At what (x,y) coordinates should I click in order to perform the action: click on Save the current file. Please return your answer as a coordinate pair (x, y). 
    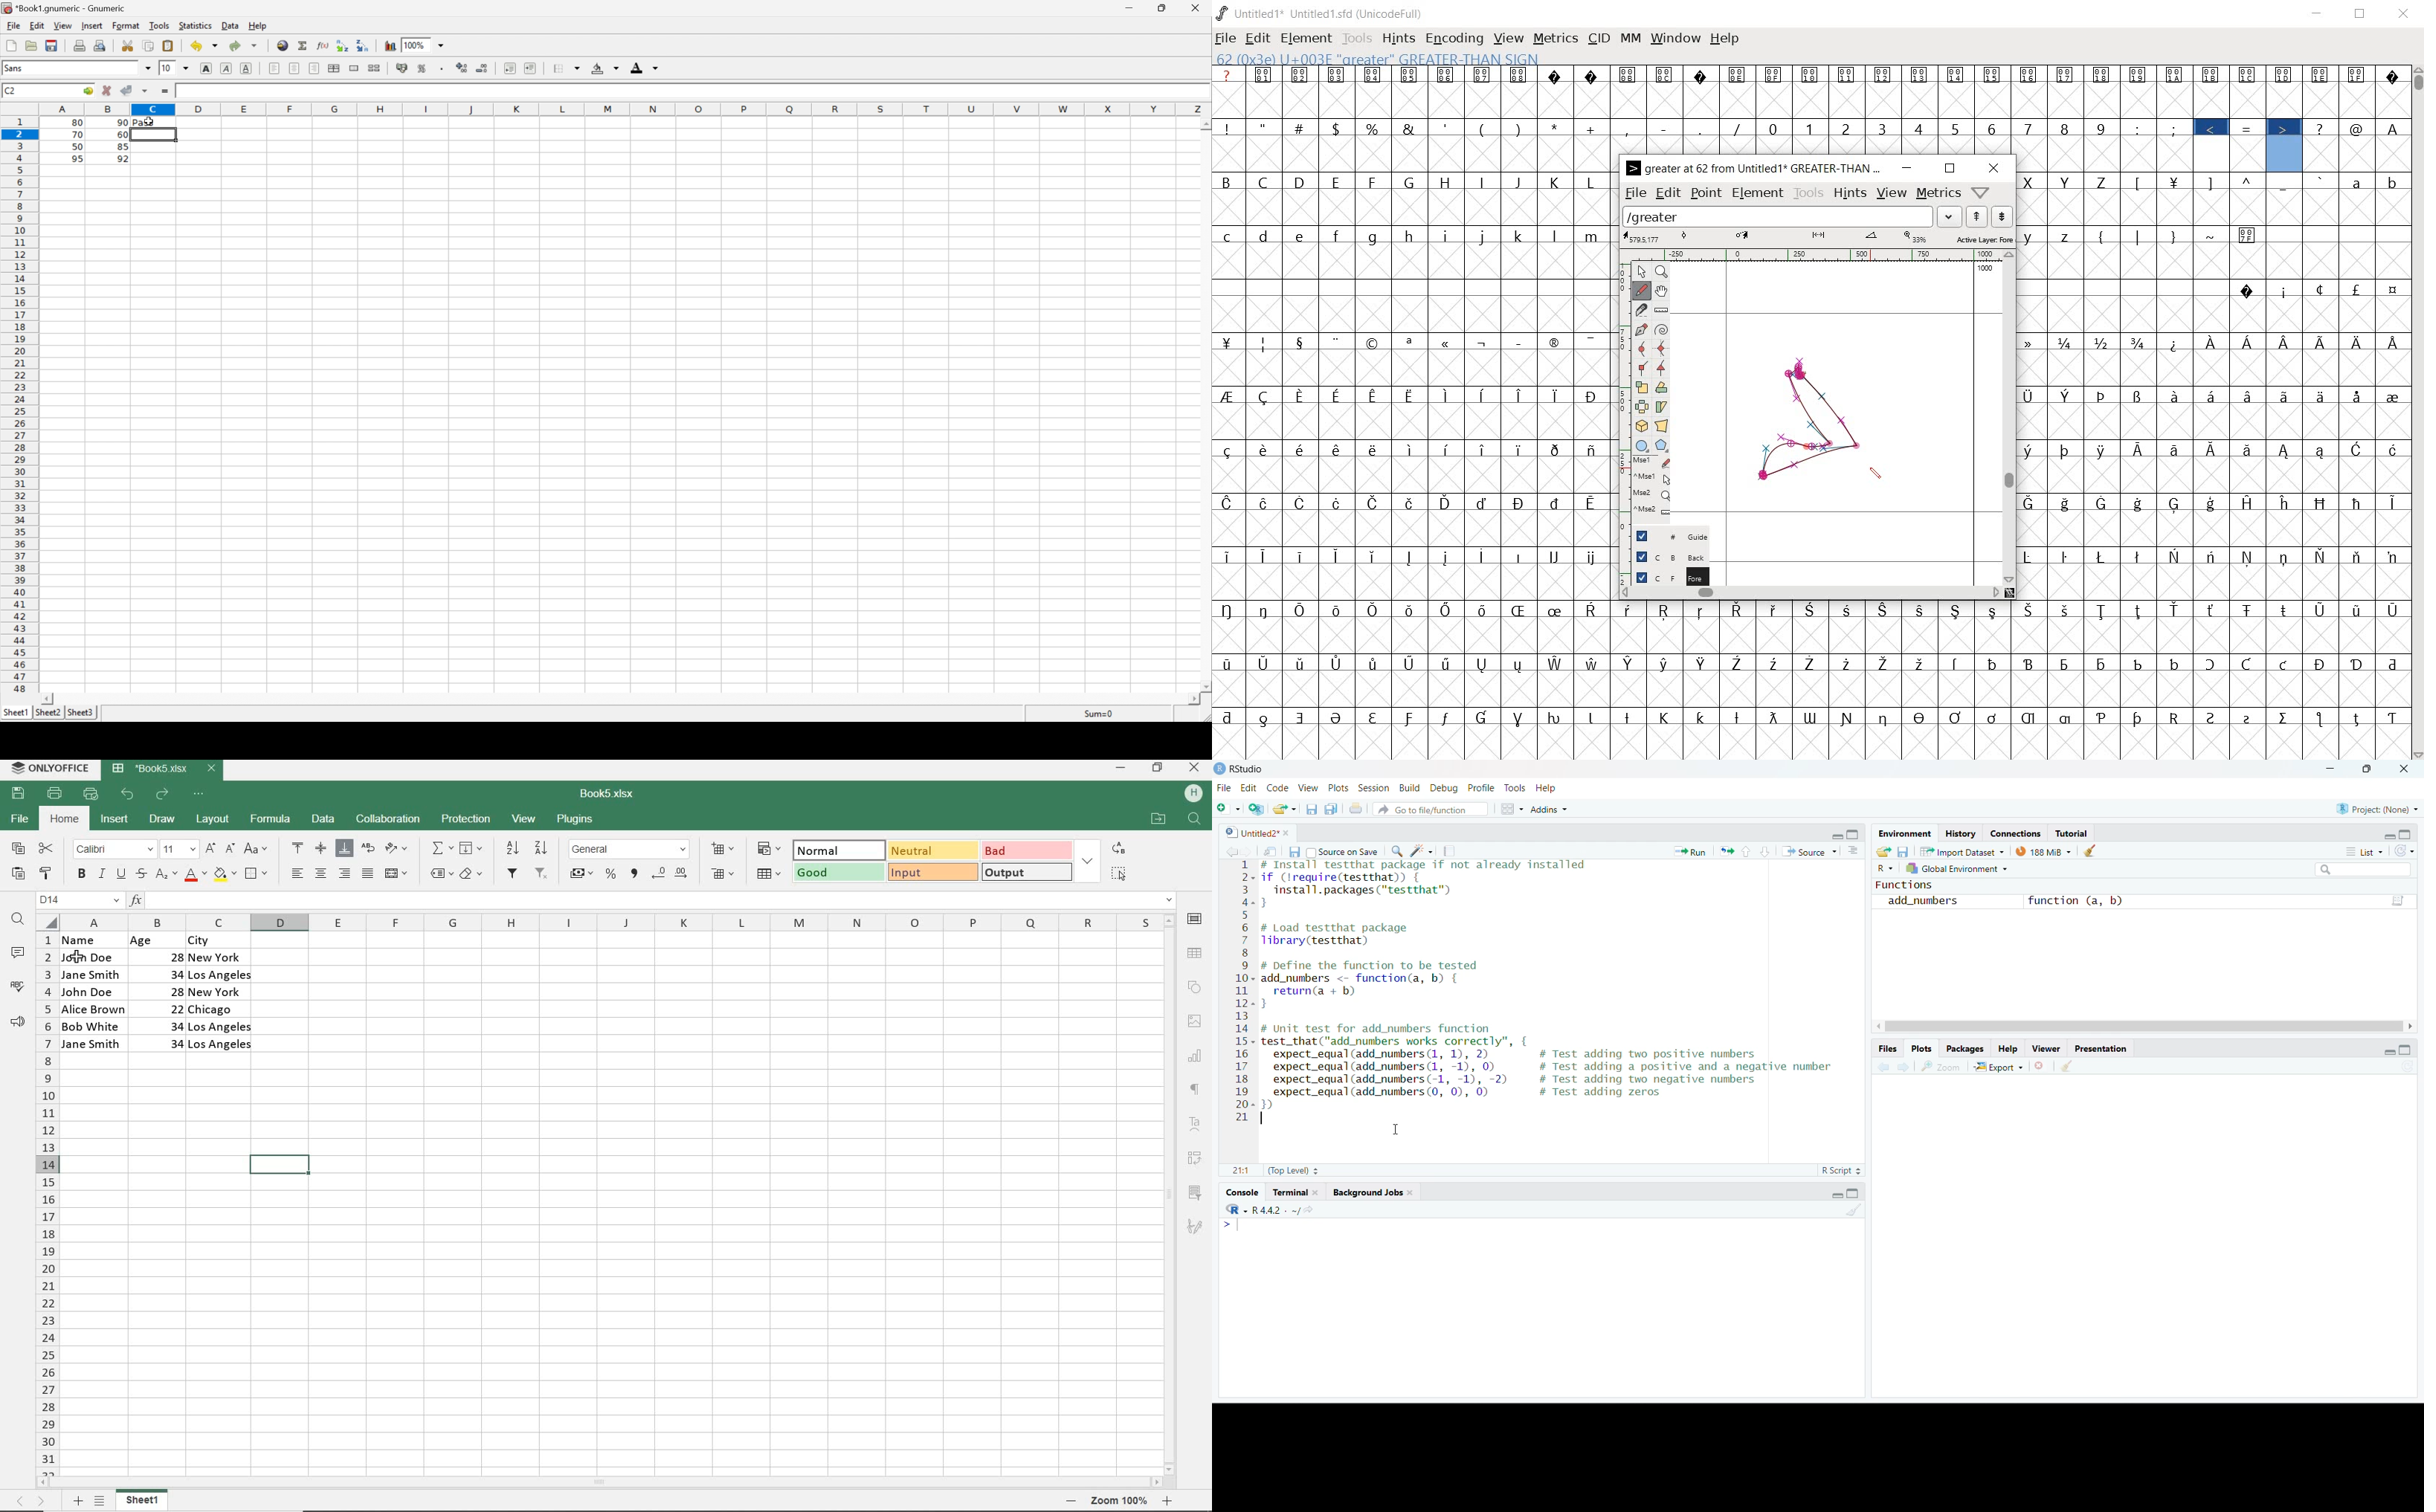
    Looking at the image, I should click on (51, 44).